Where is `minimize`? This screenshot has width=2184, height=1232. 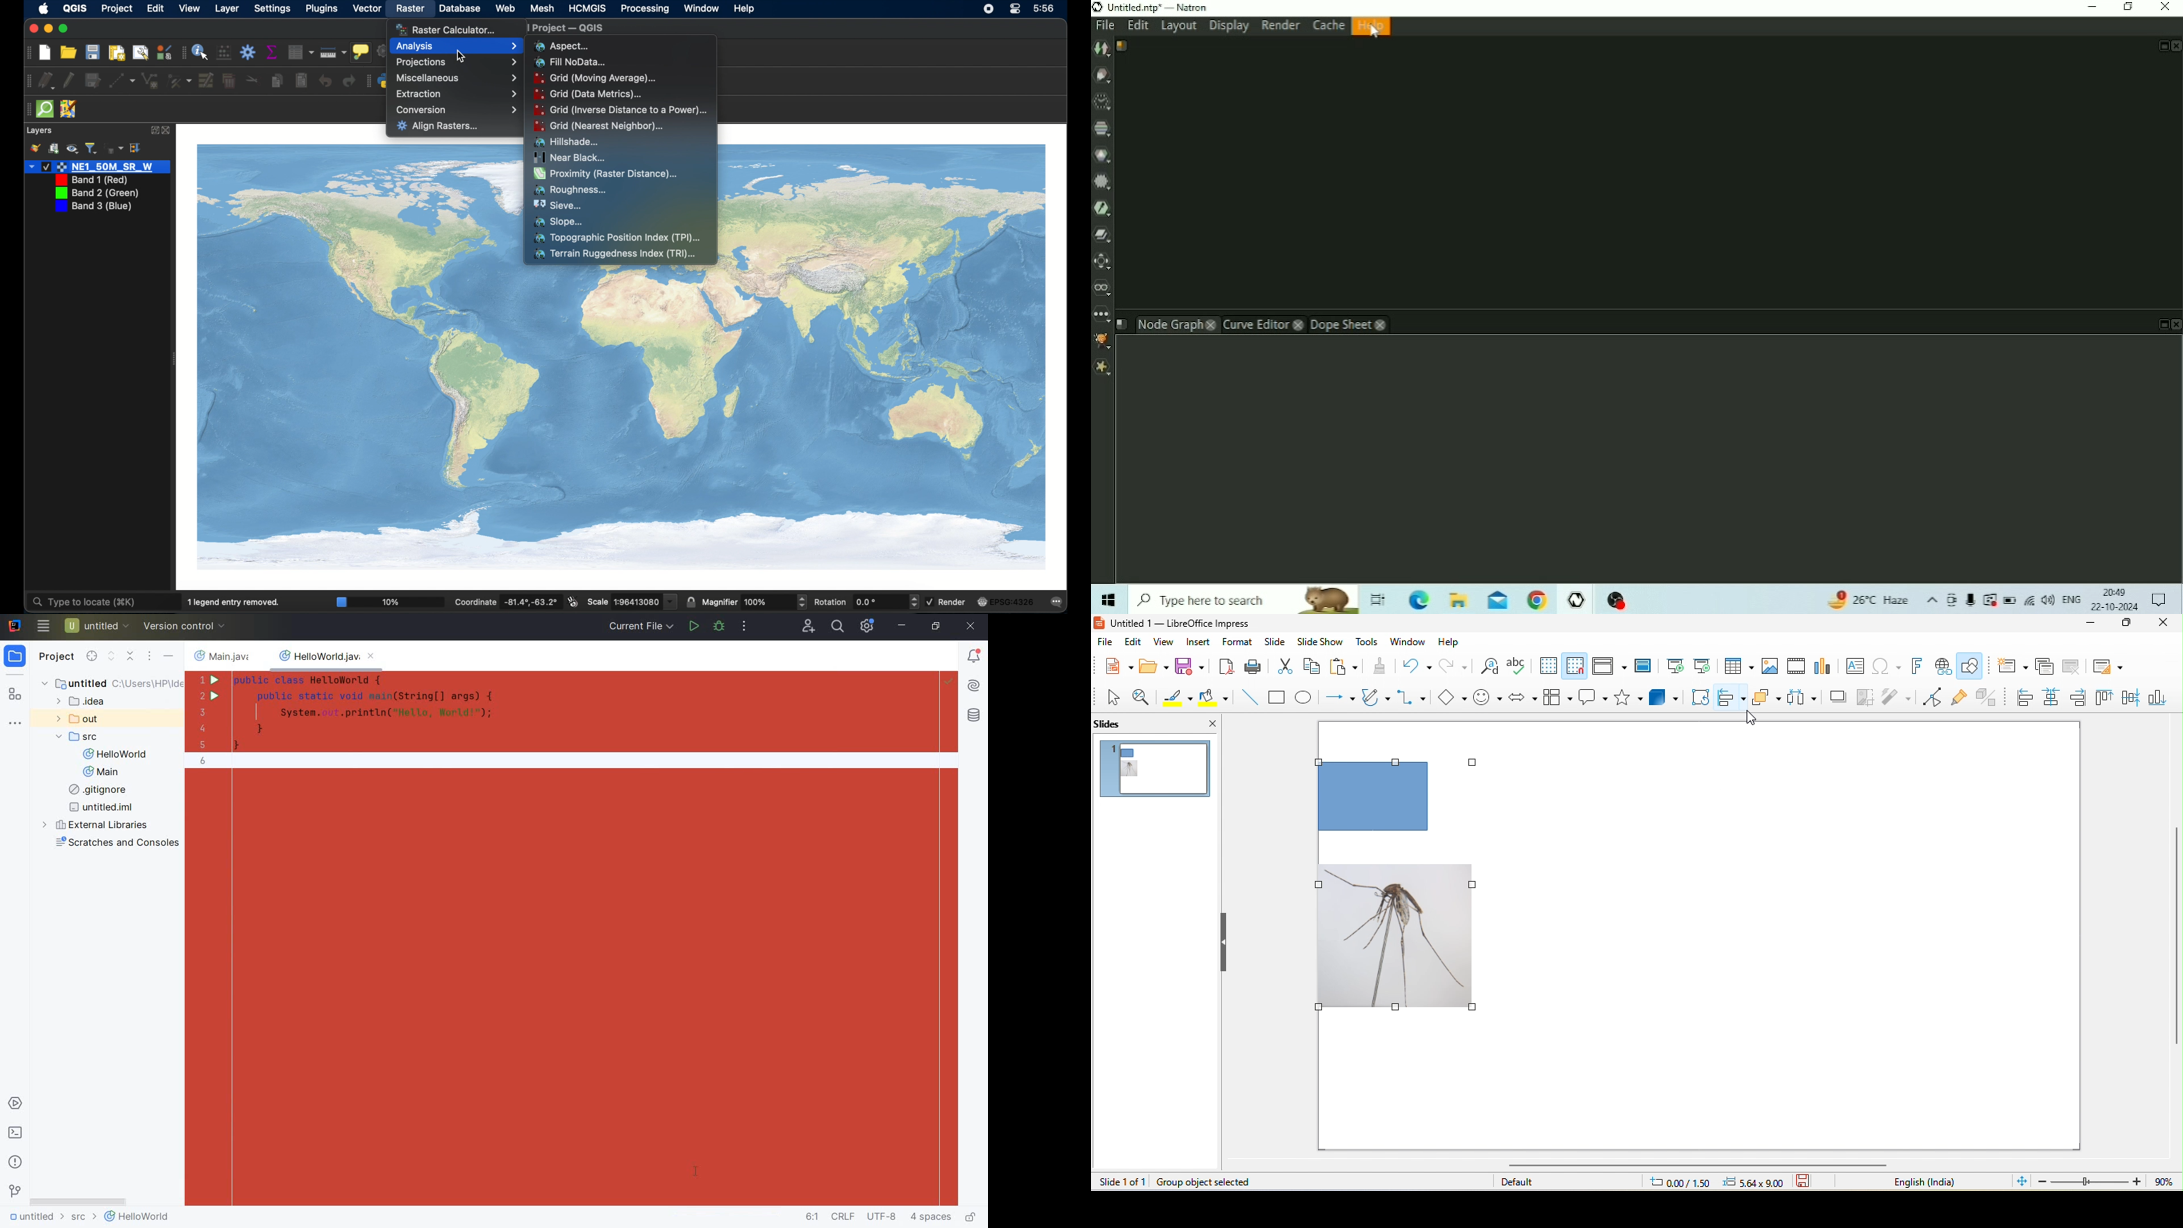
minimize is located at coordinates (2092, 624).